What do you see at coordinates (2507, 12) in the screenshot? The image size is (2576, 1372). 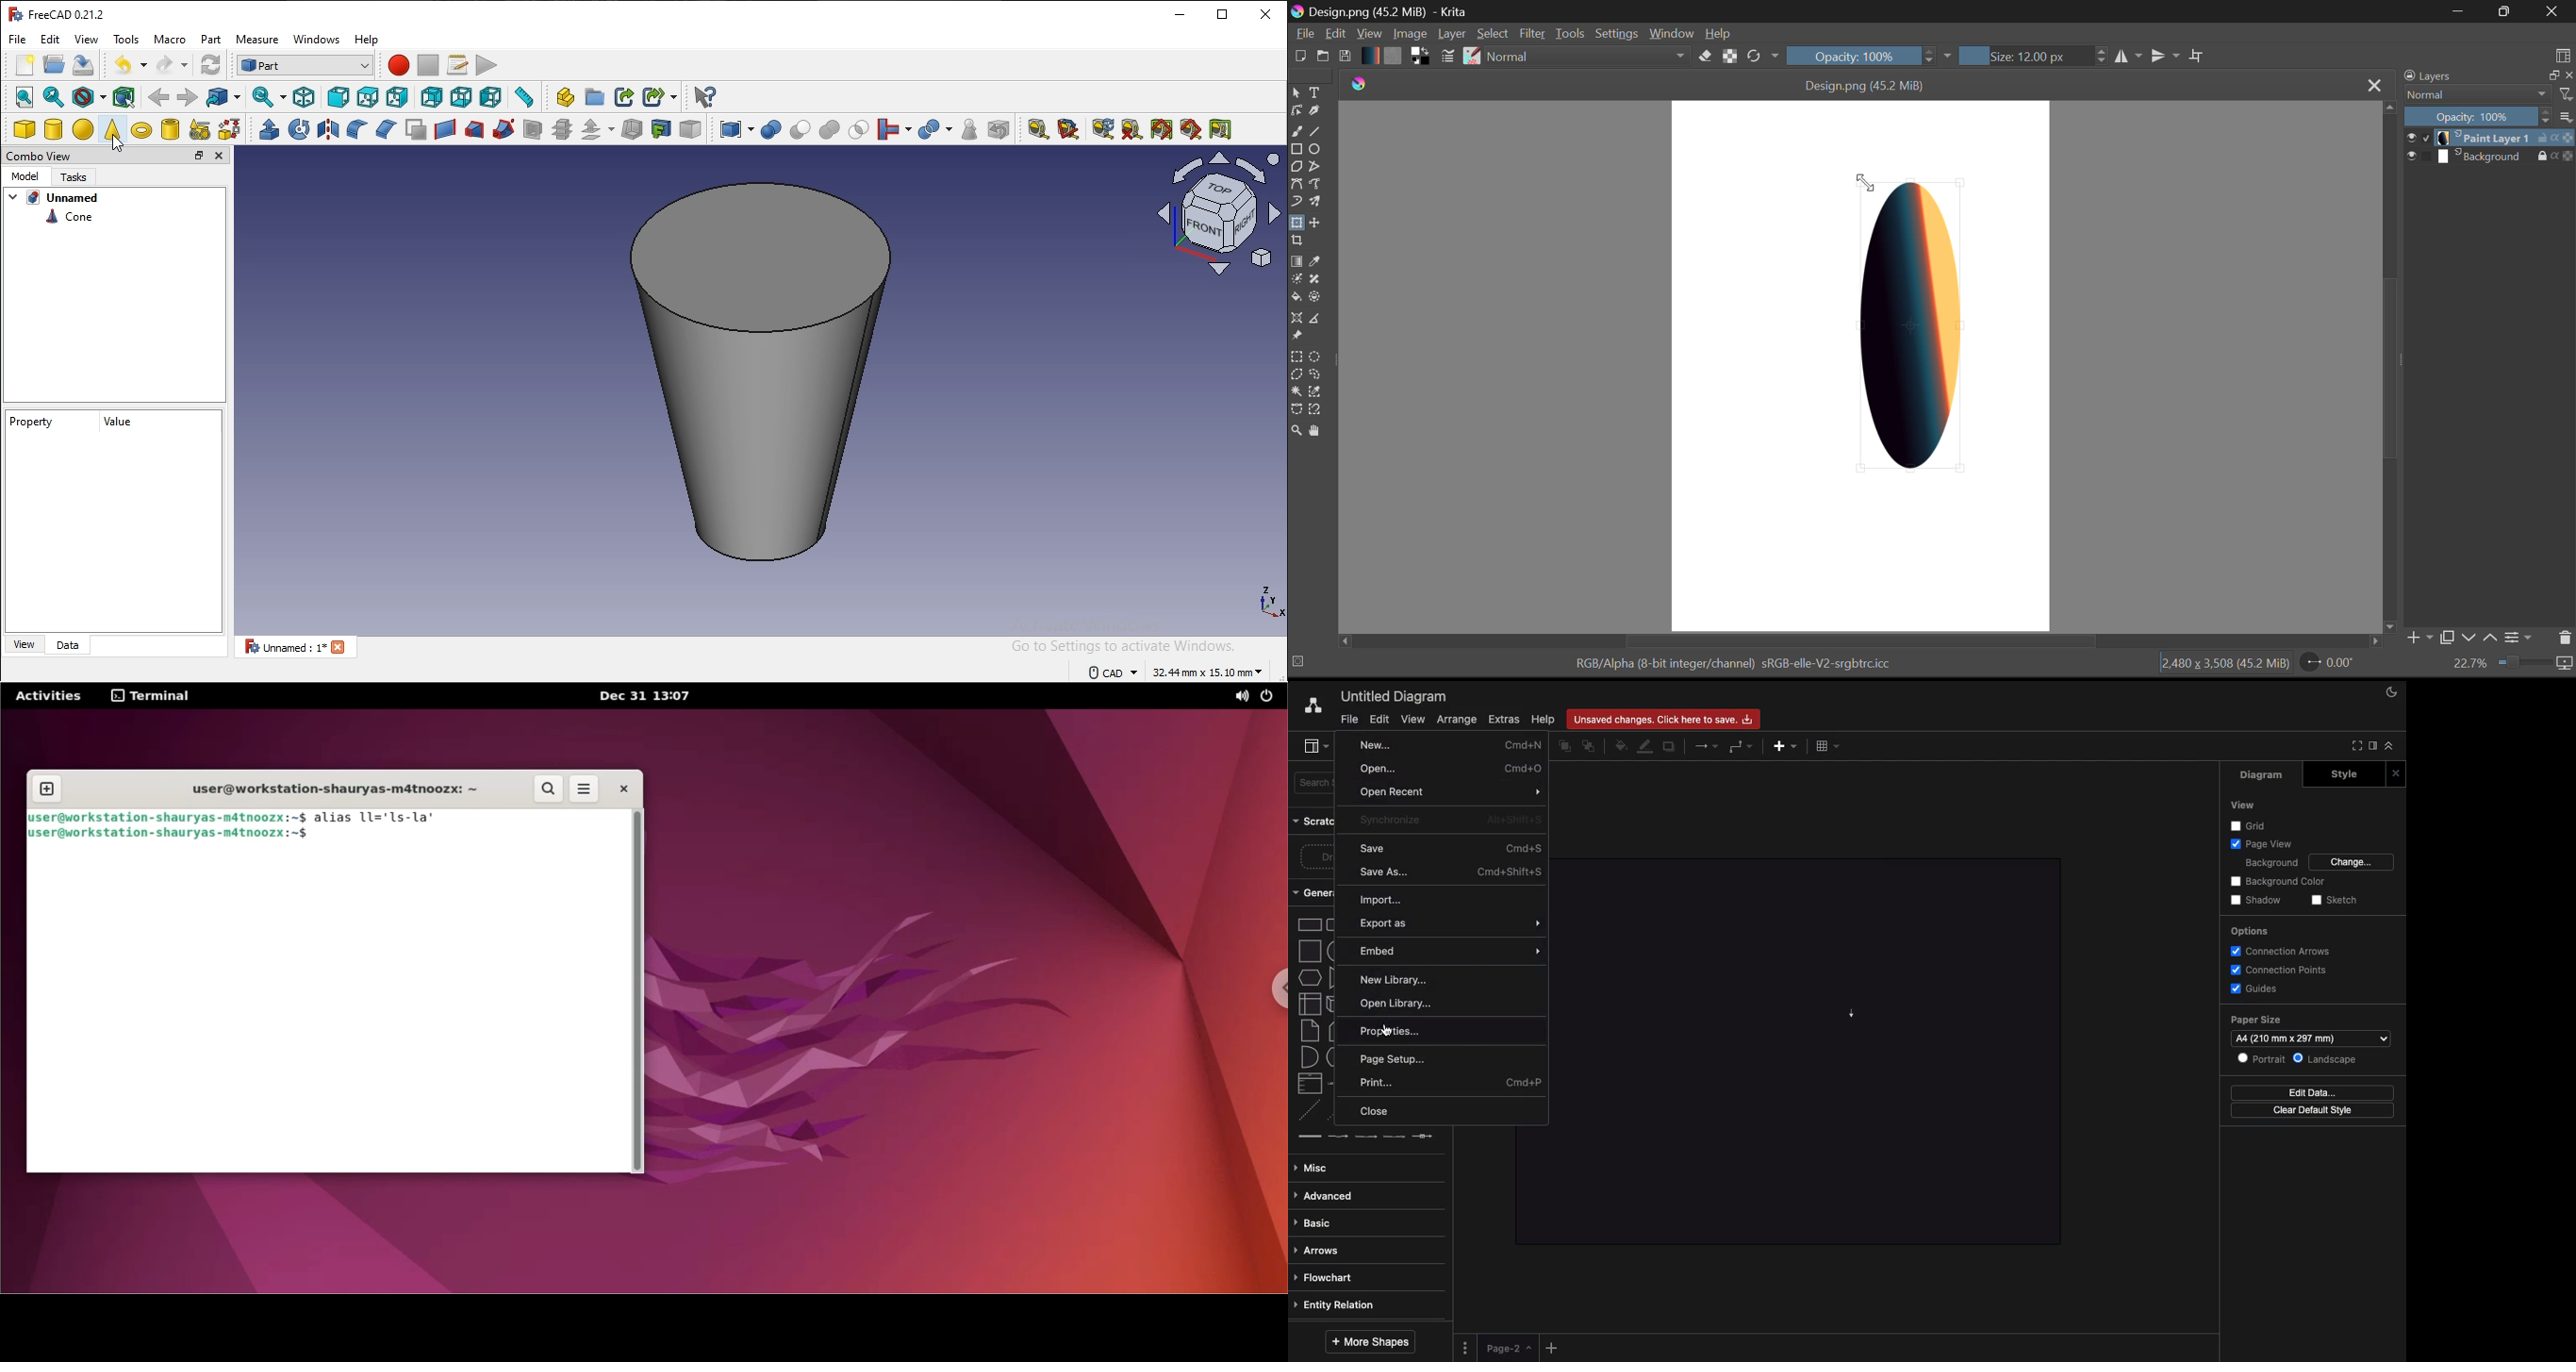 I see `Minimize` at bounding box center [2507, 12].